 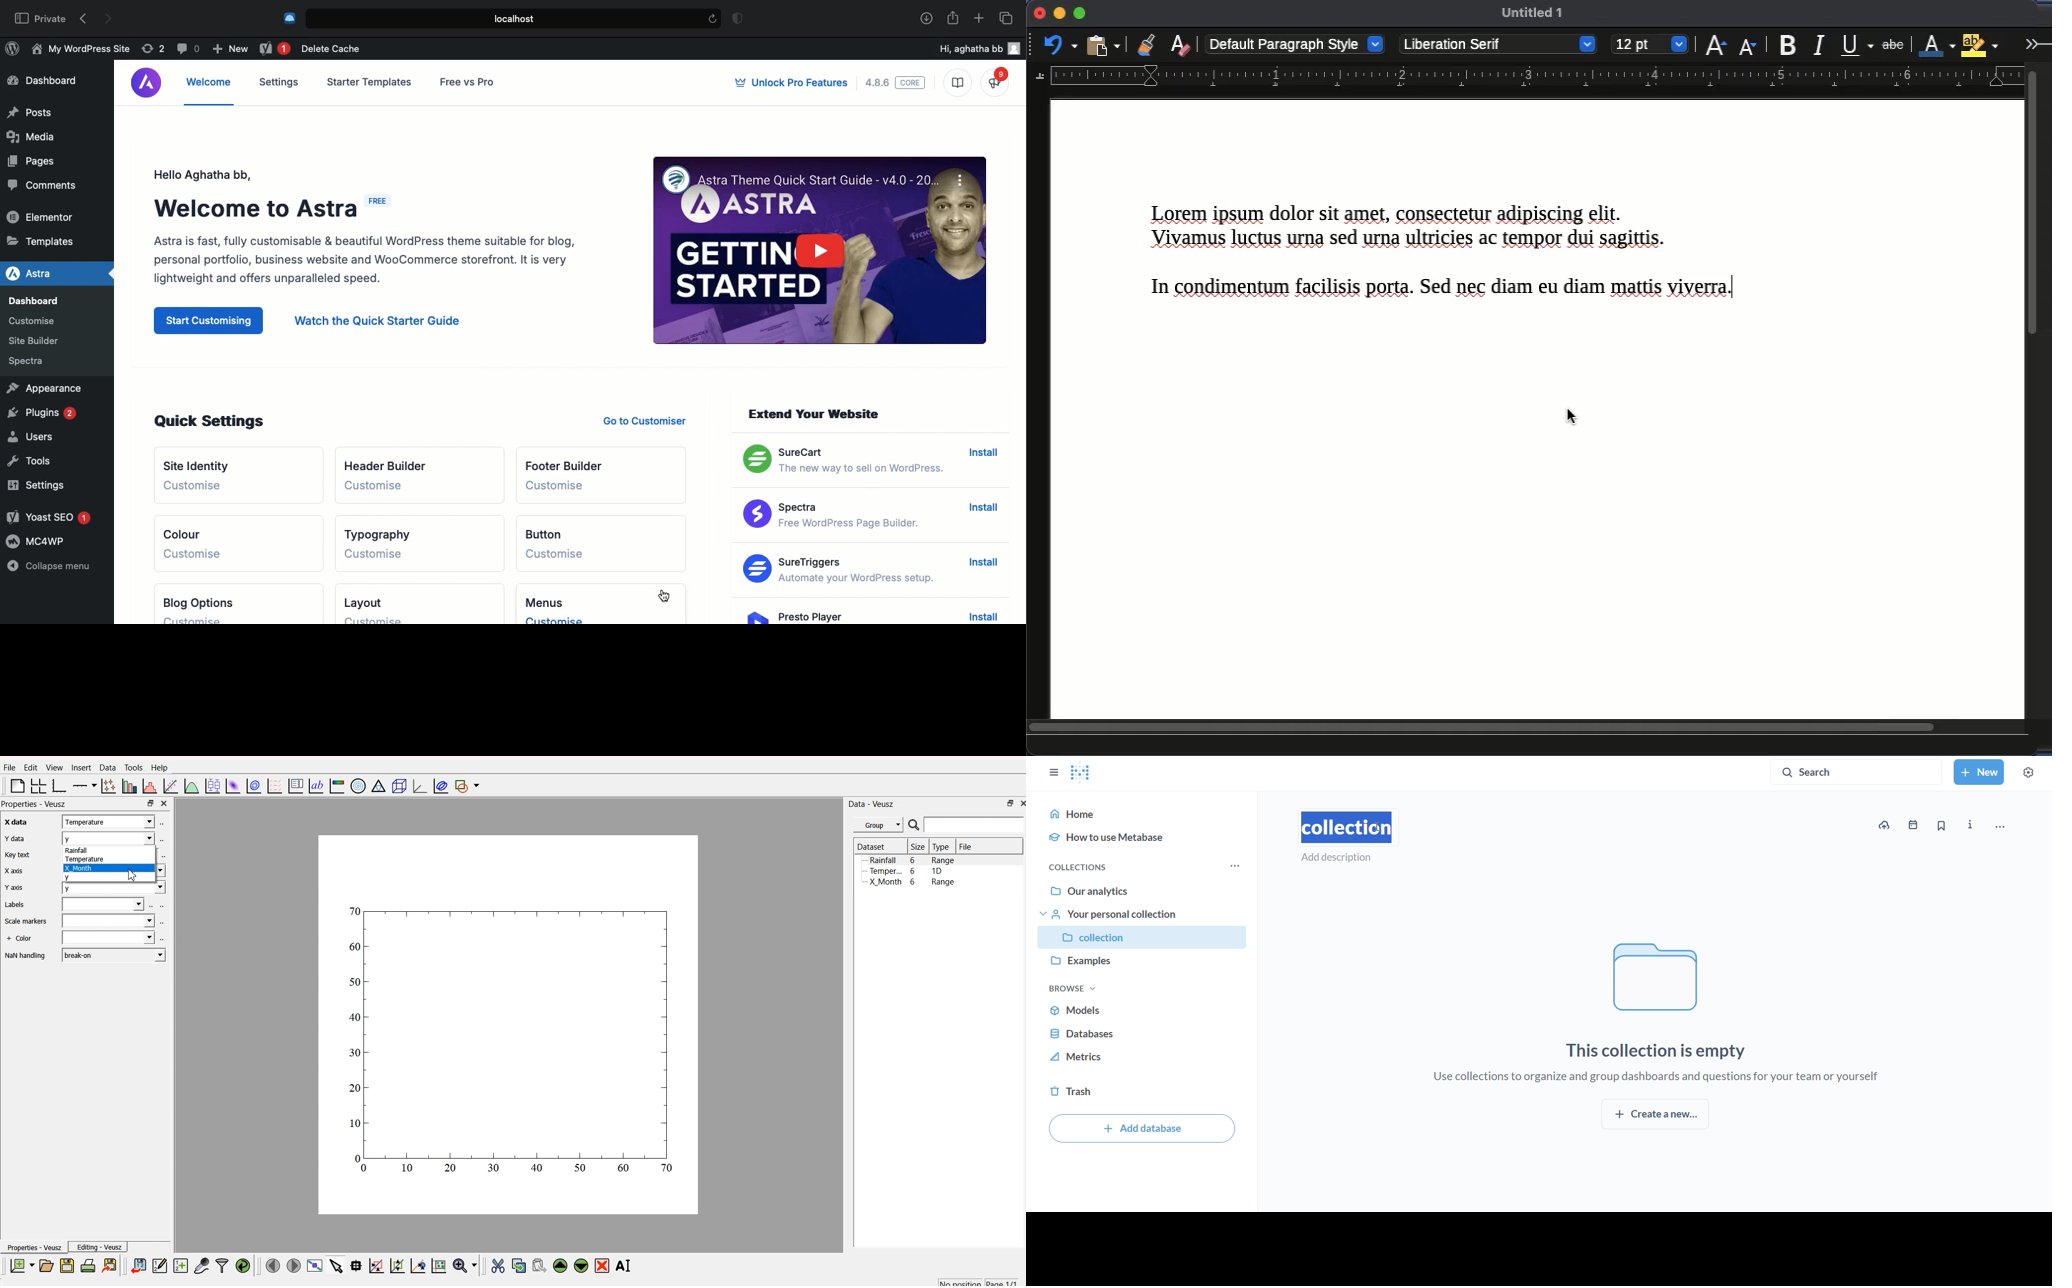 I want to click on WordPress Logo, so click(x=12, y=50).